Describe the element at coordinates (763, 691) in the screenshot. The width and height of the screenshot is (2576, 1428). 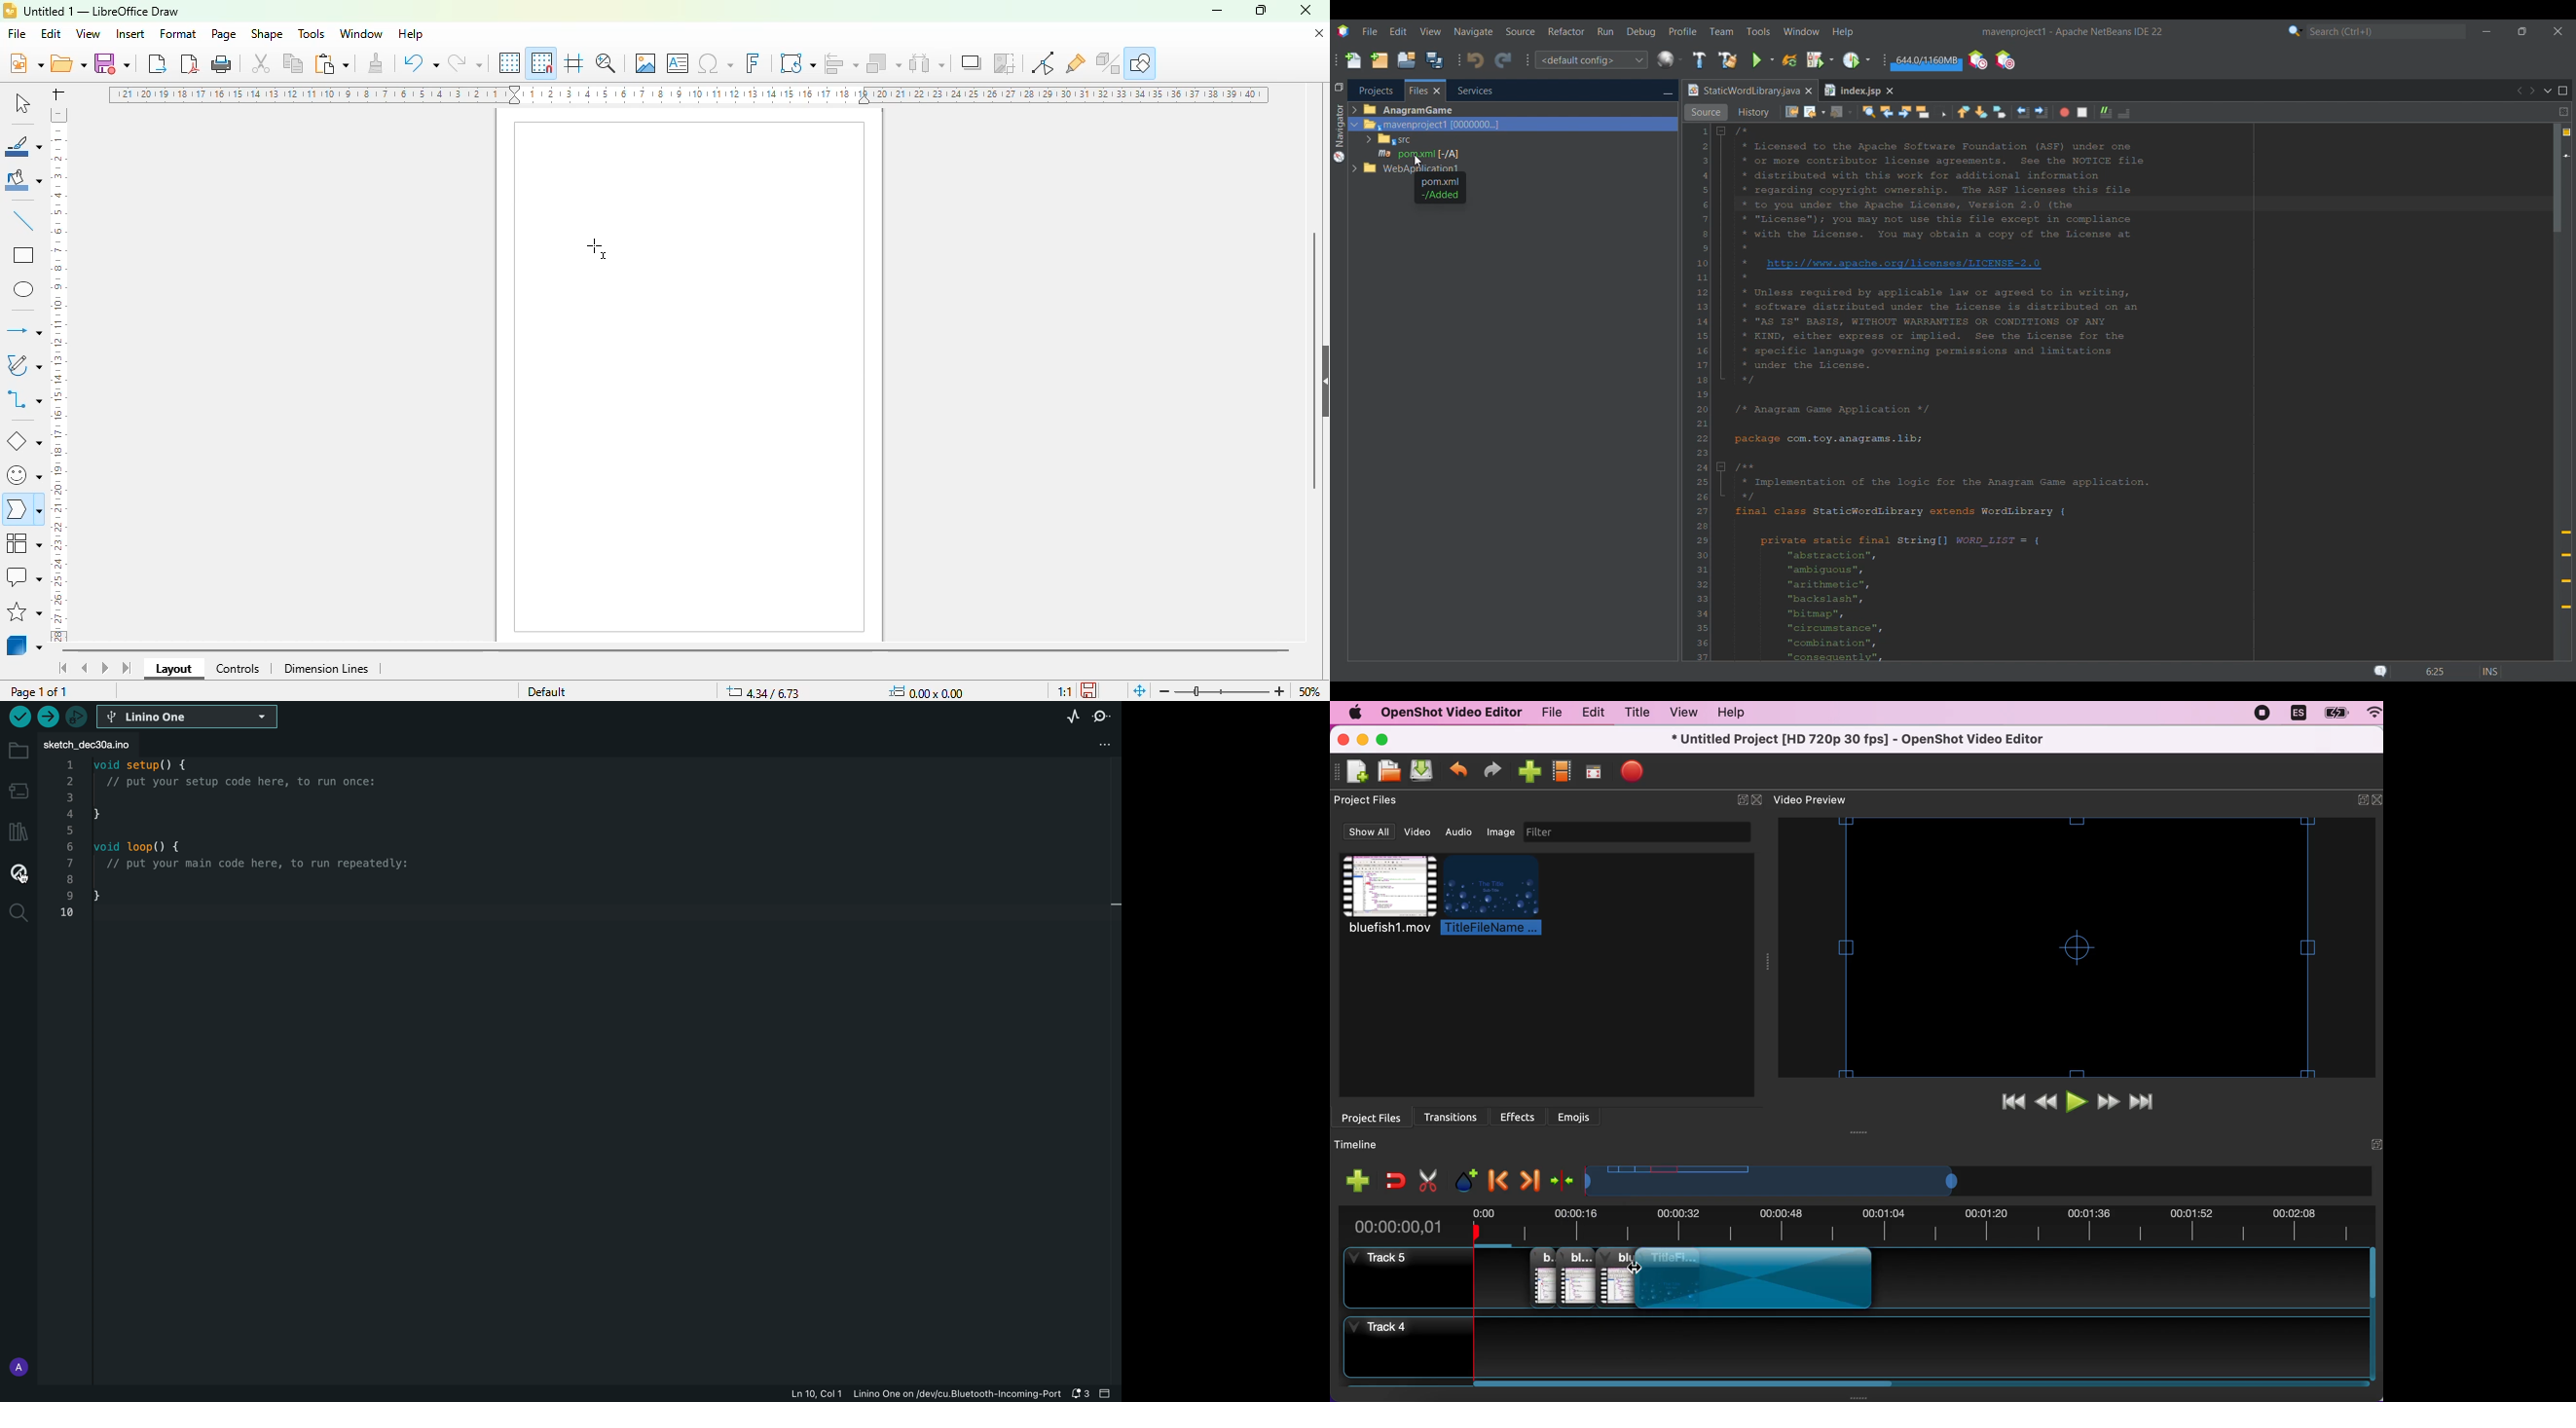
I see `change in X&Y coordinates` at that location.